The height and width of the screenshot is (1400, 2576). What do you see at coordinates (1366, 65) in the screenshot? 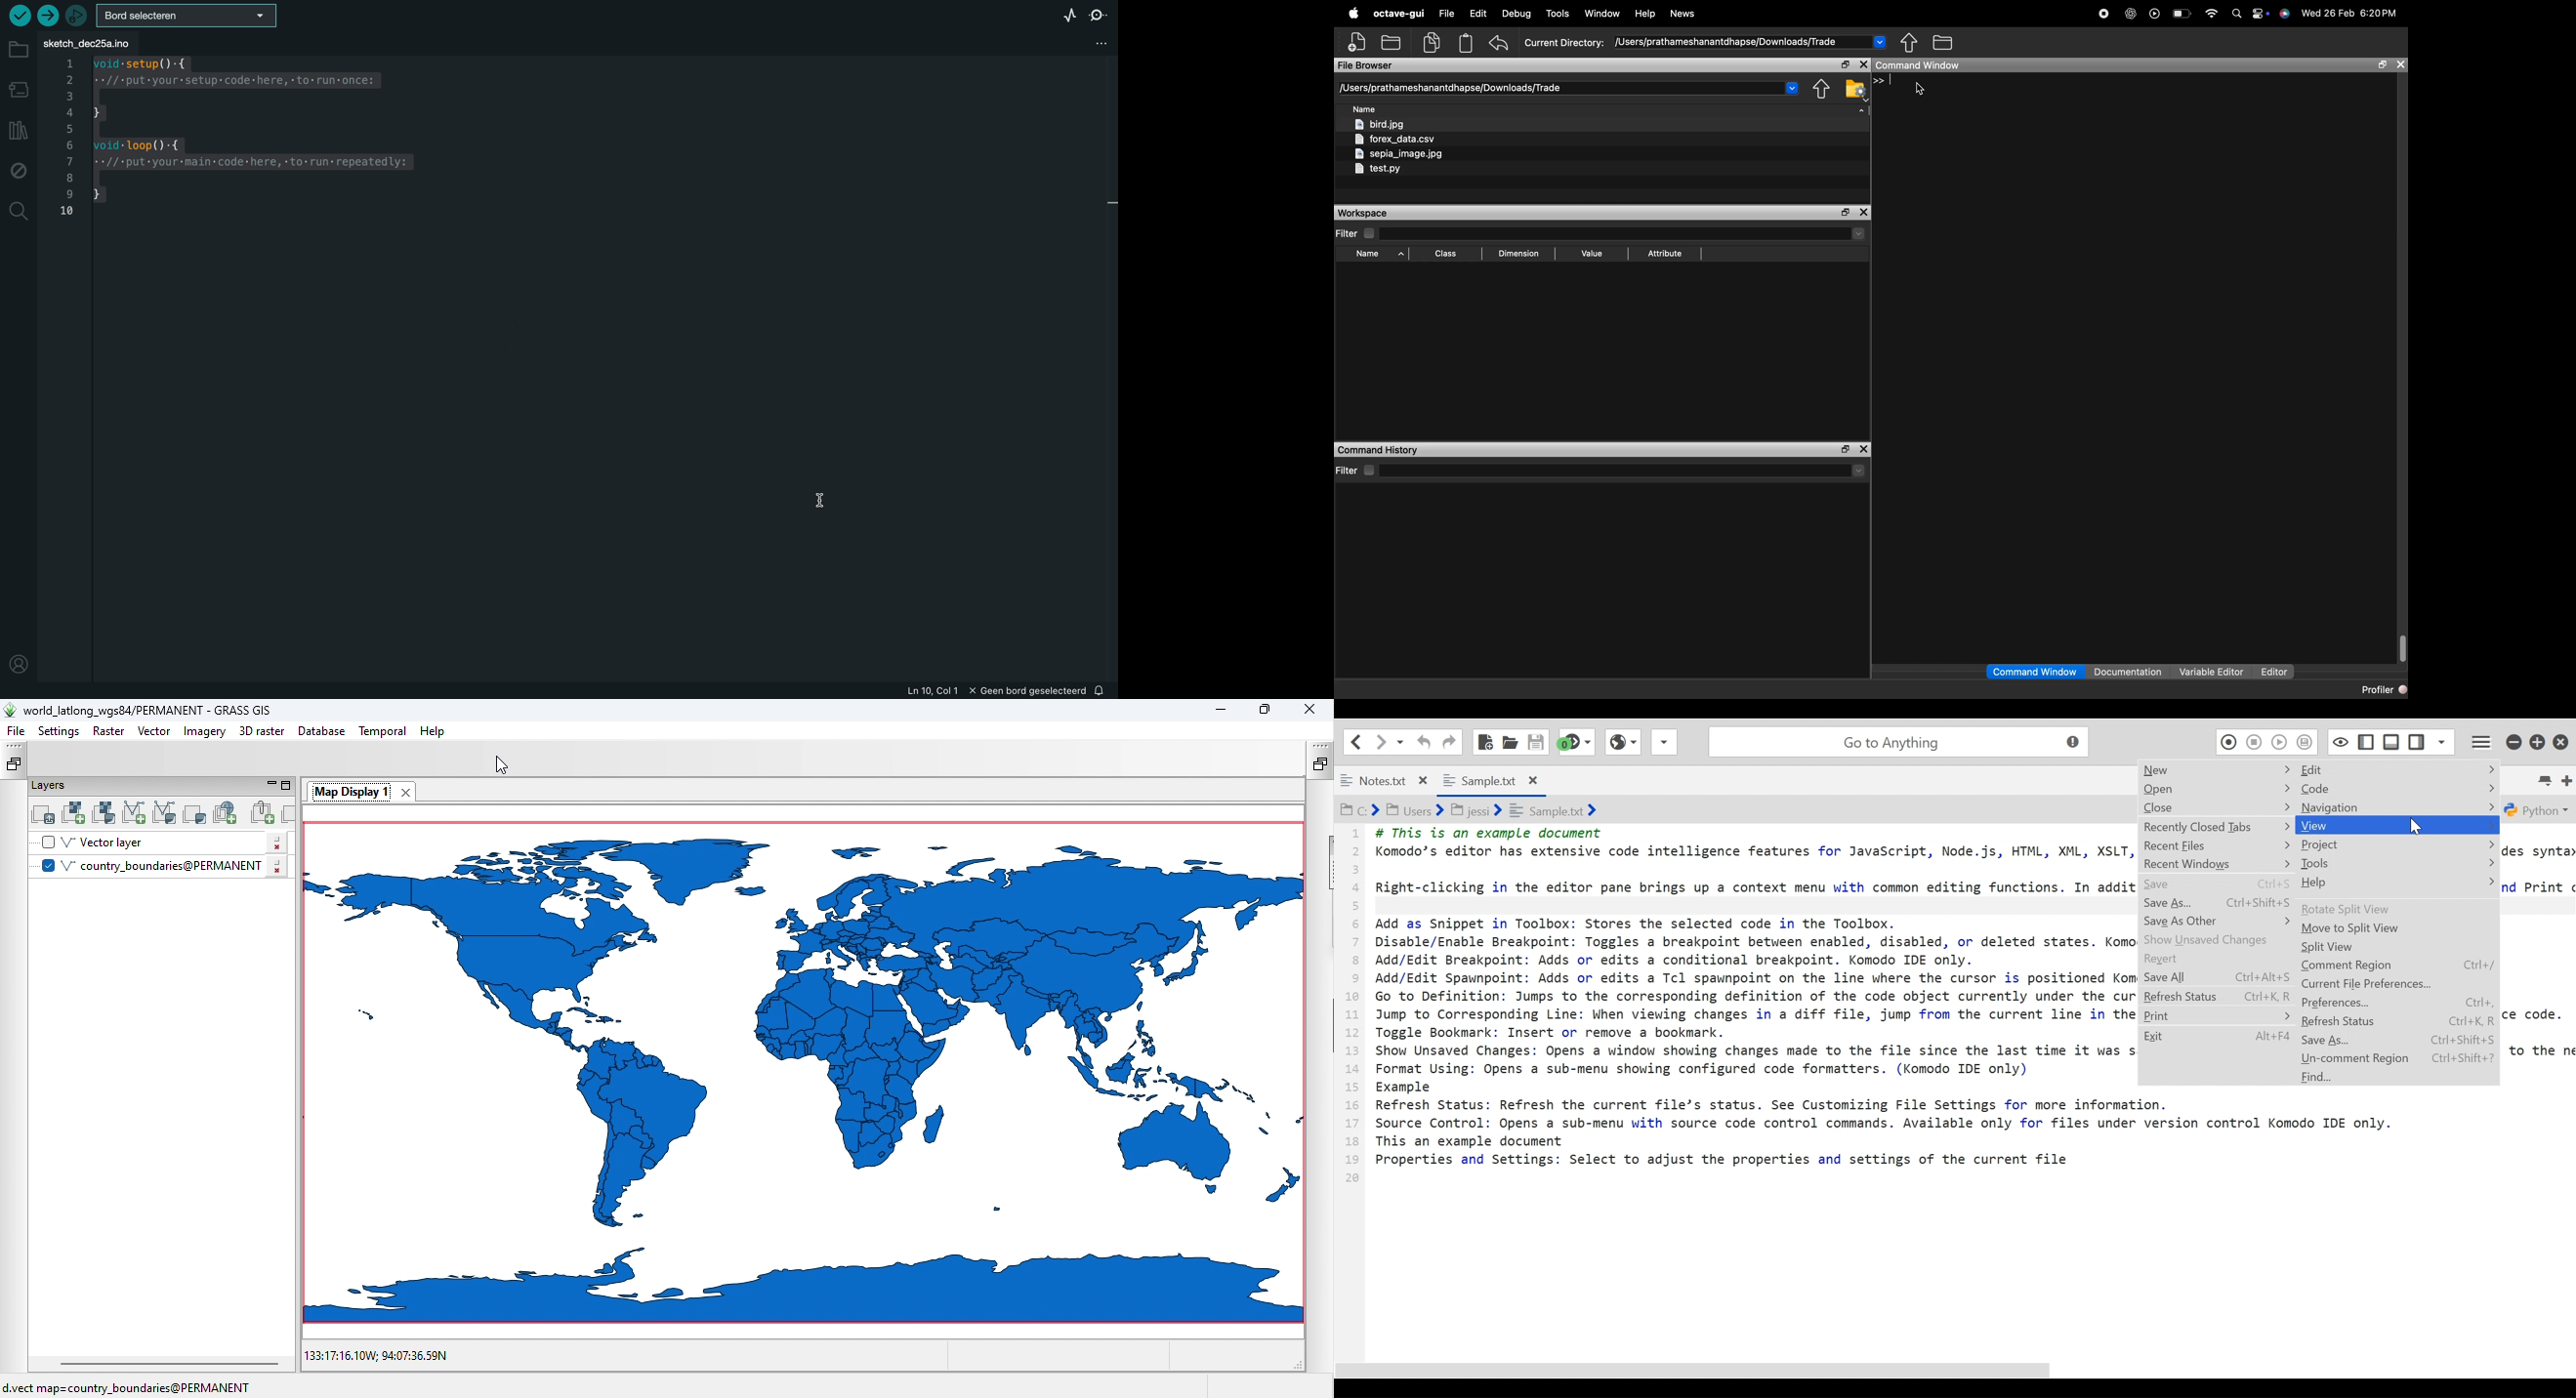
I see `File Browser` at bounding box center [1366, 65].